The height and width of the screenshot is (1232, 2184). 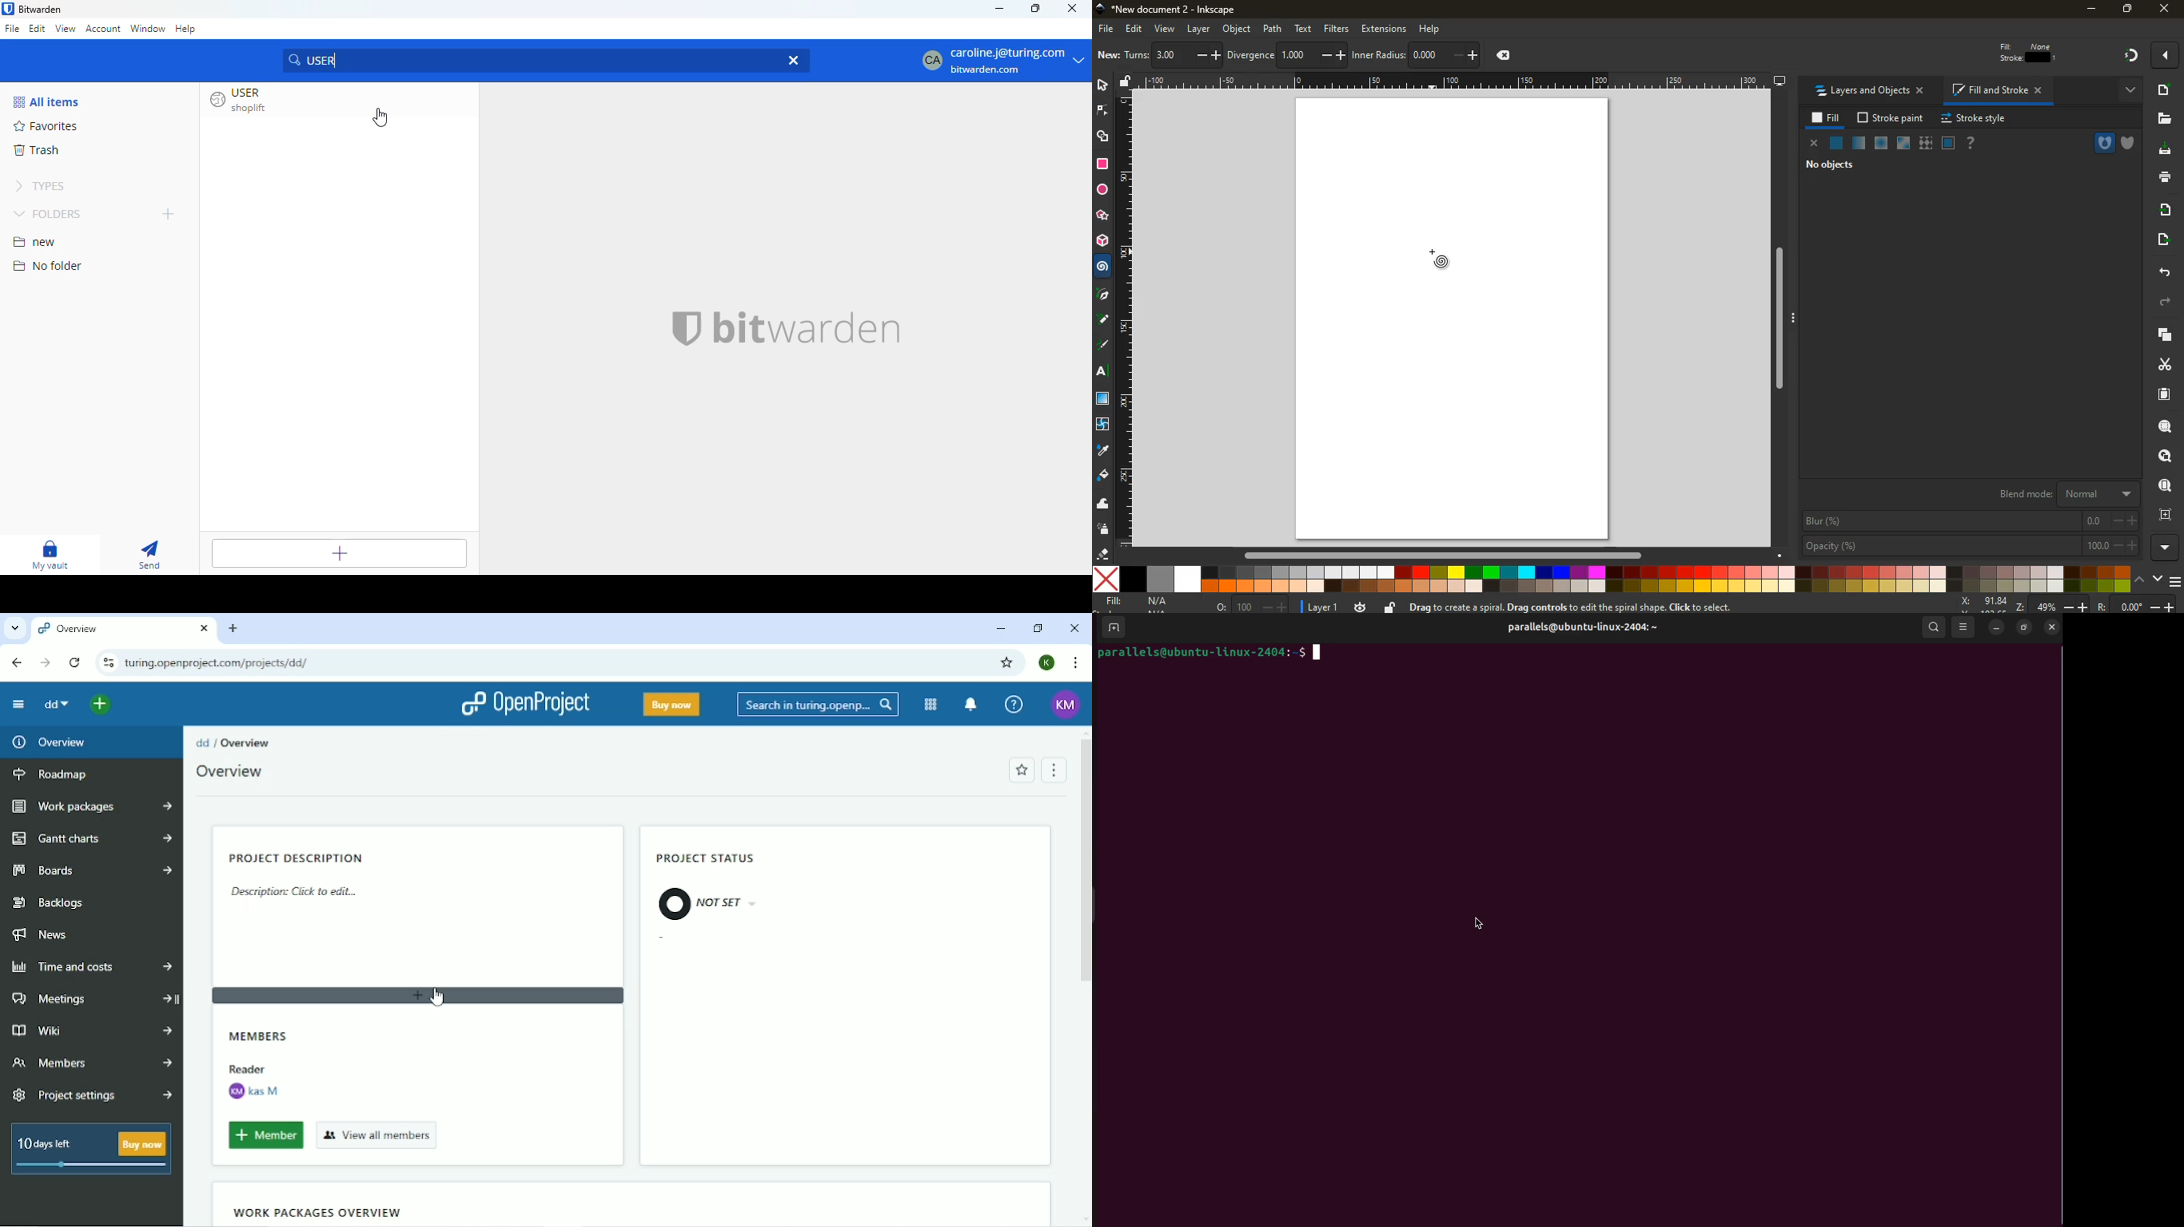 I want to click on menu, so click(x=2177, y=583).